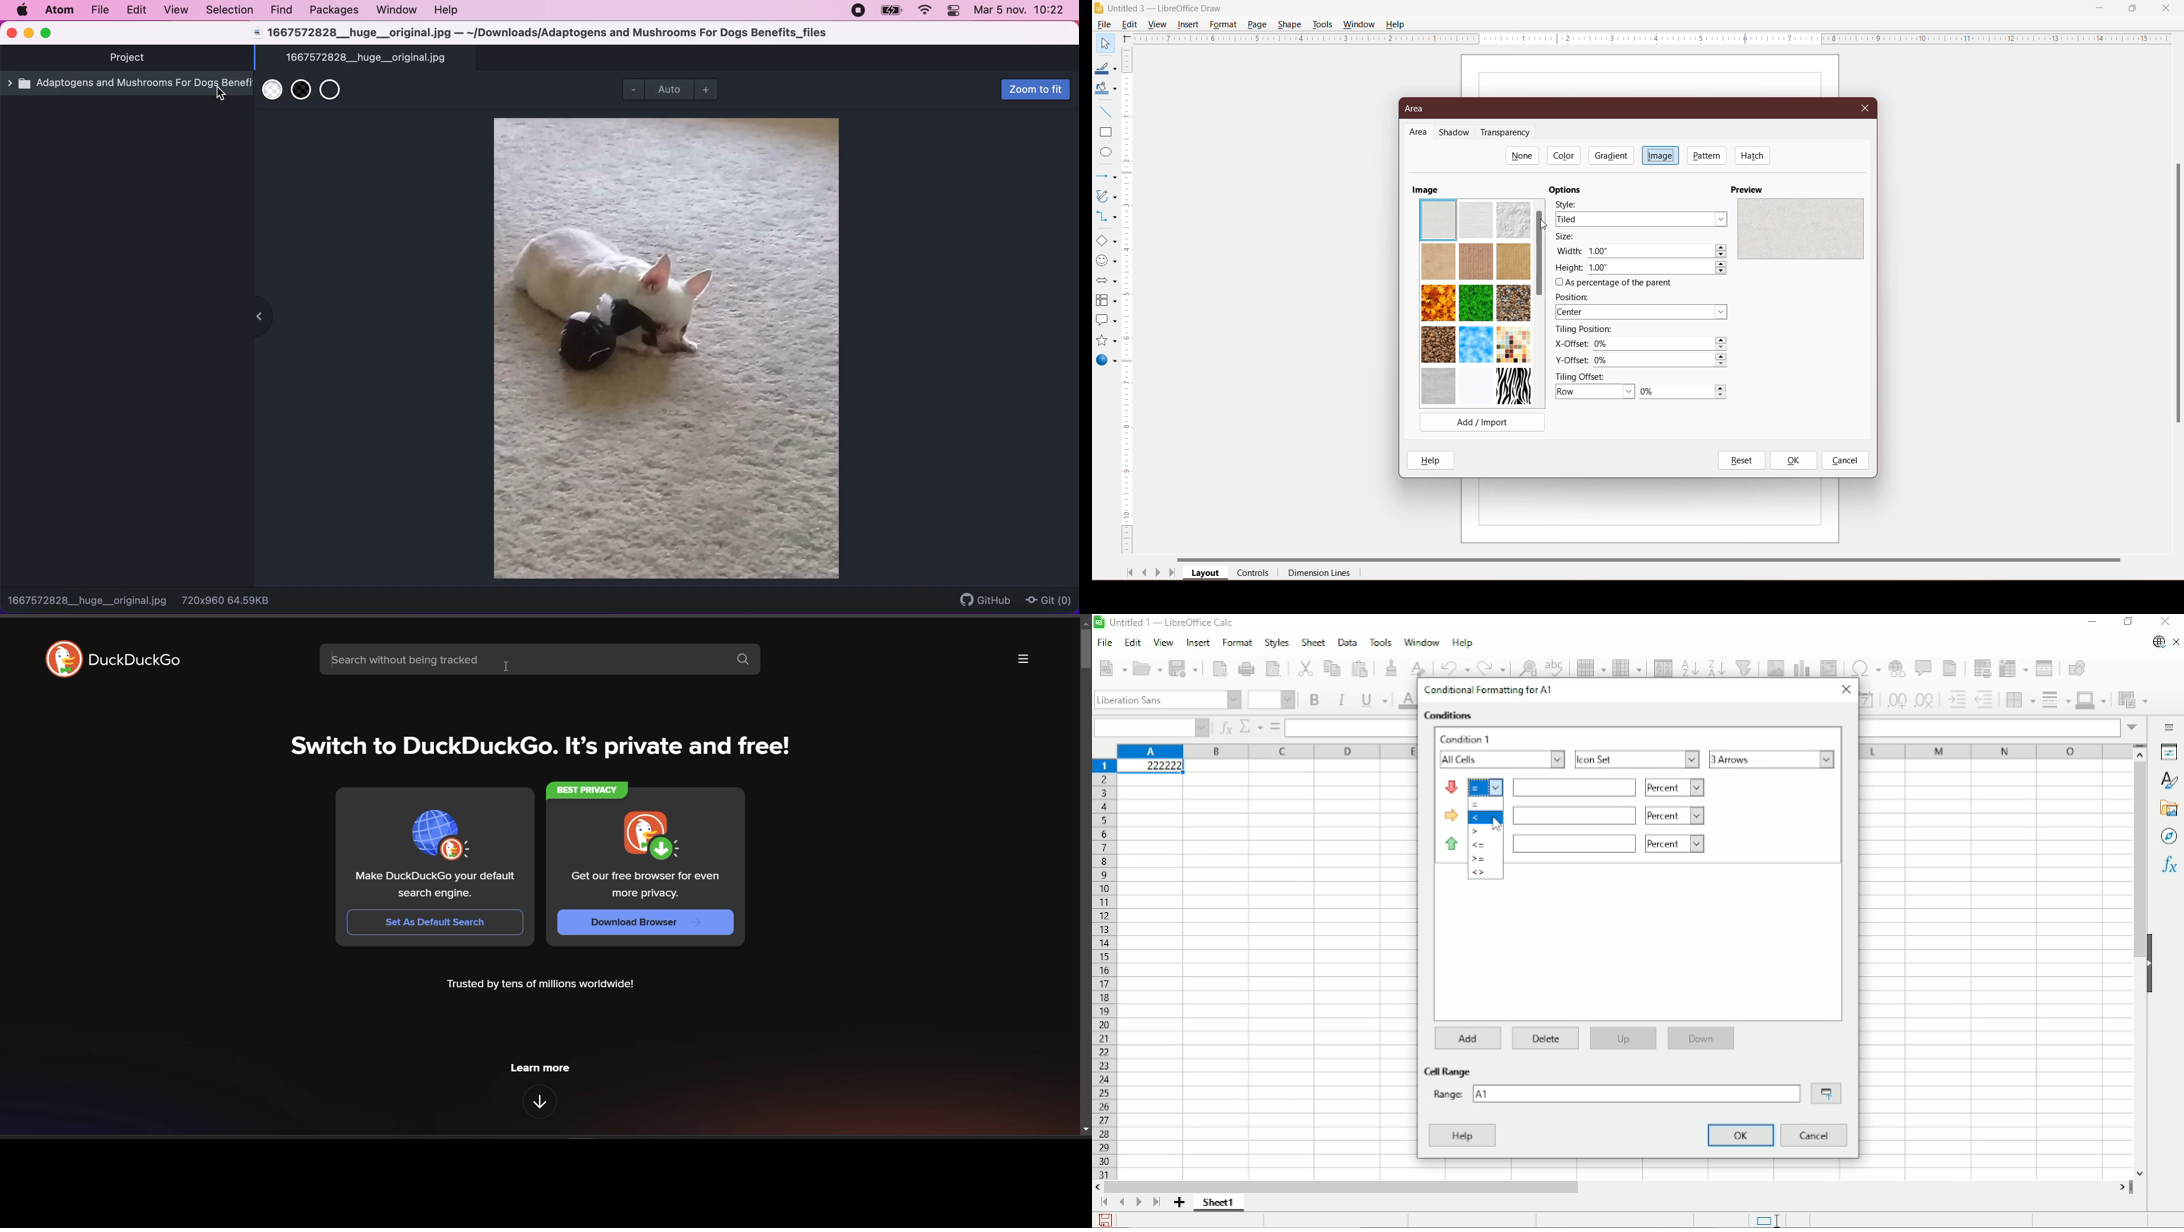  What do you see at coordinates (1122, 1202) in the screenshot?
I see `Scroll to previous page` at bounding box center [1122, 1202].